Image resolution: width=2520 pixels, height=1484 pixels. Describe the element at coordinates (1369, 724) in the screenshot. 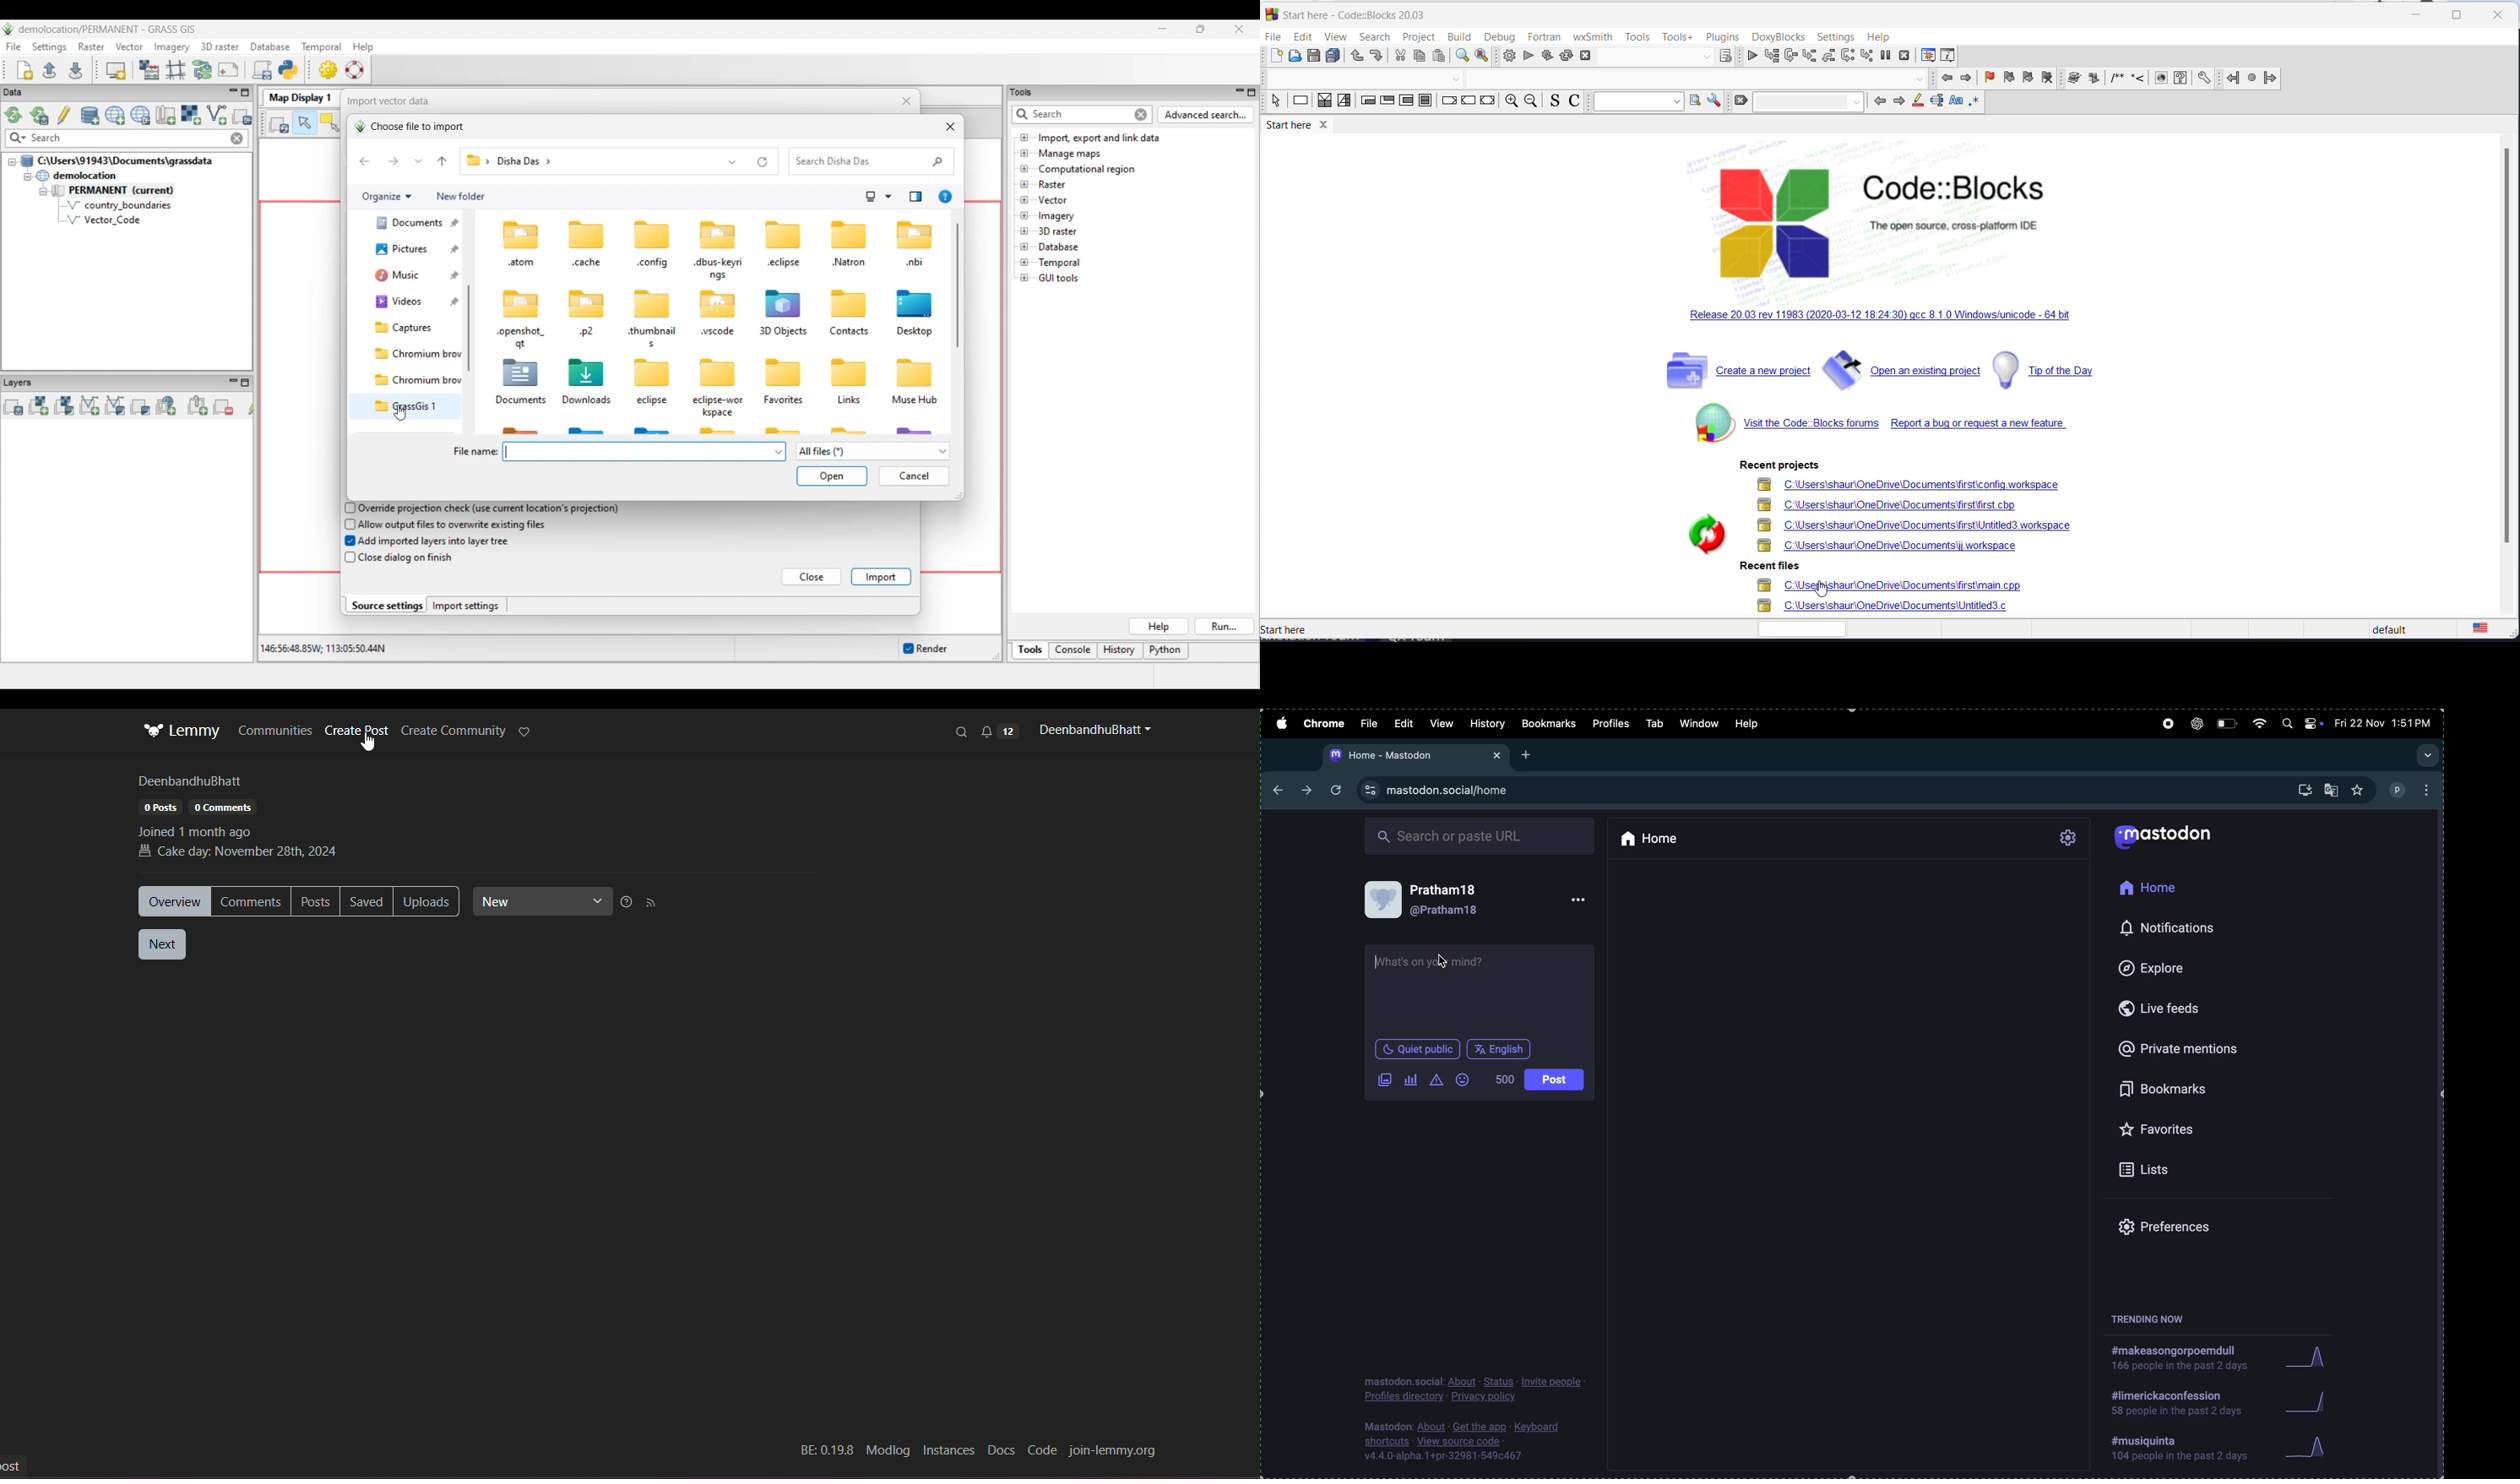

I see `file` at that location.